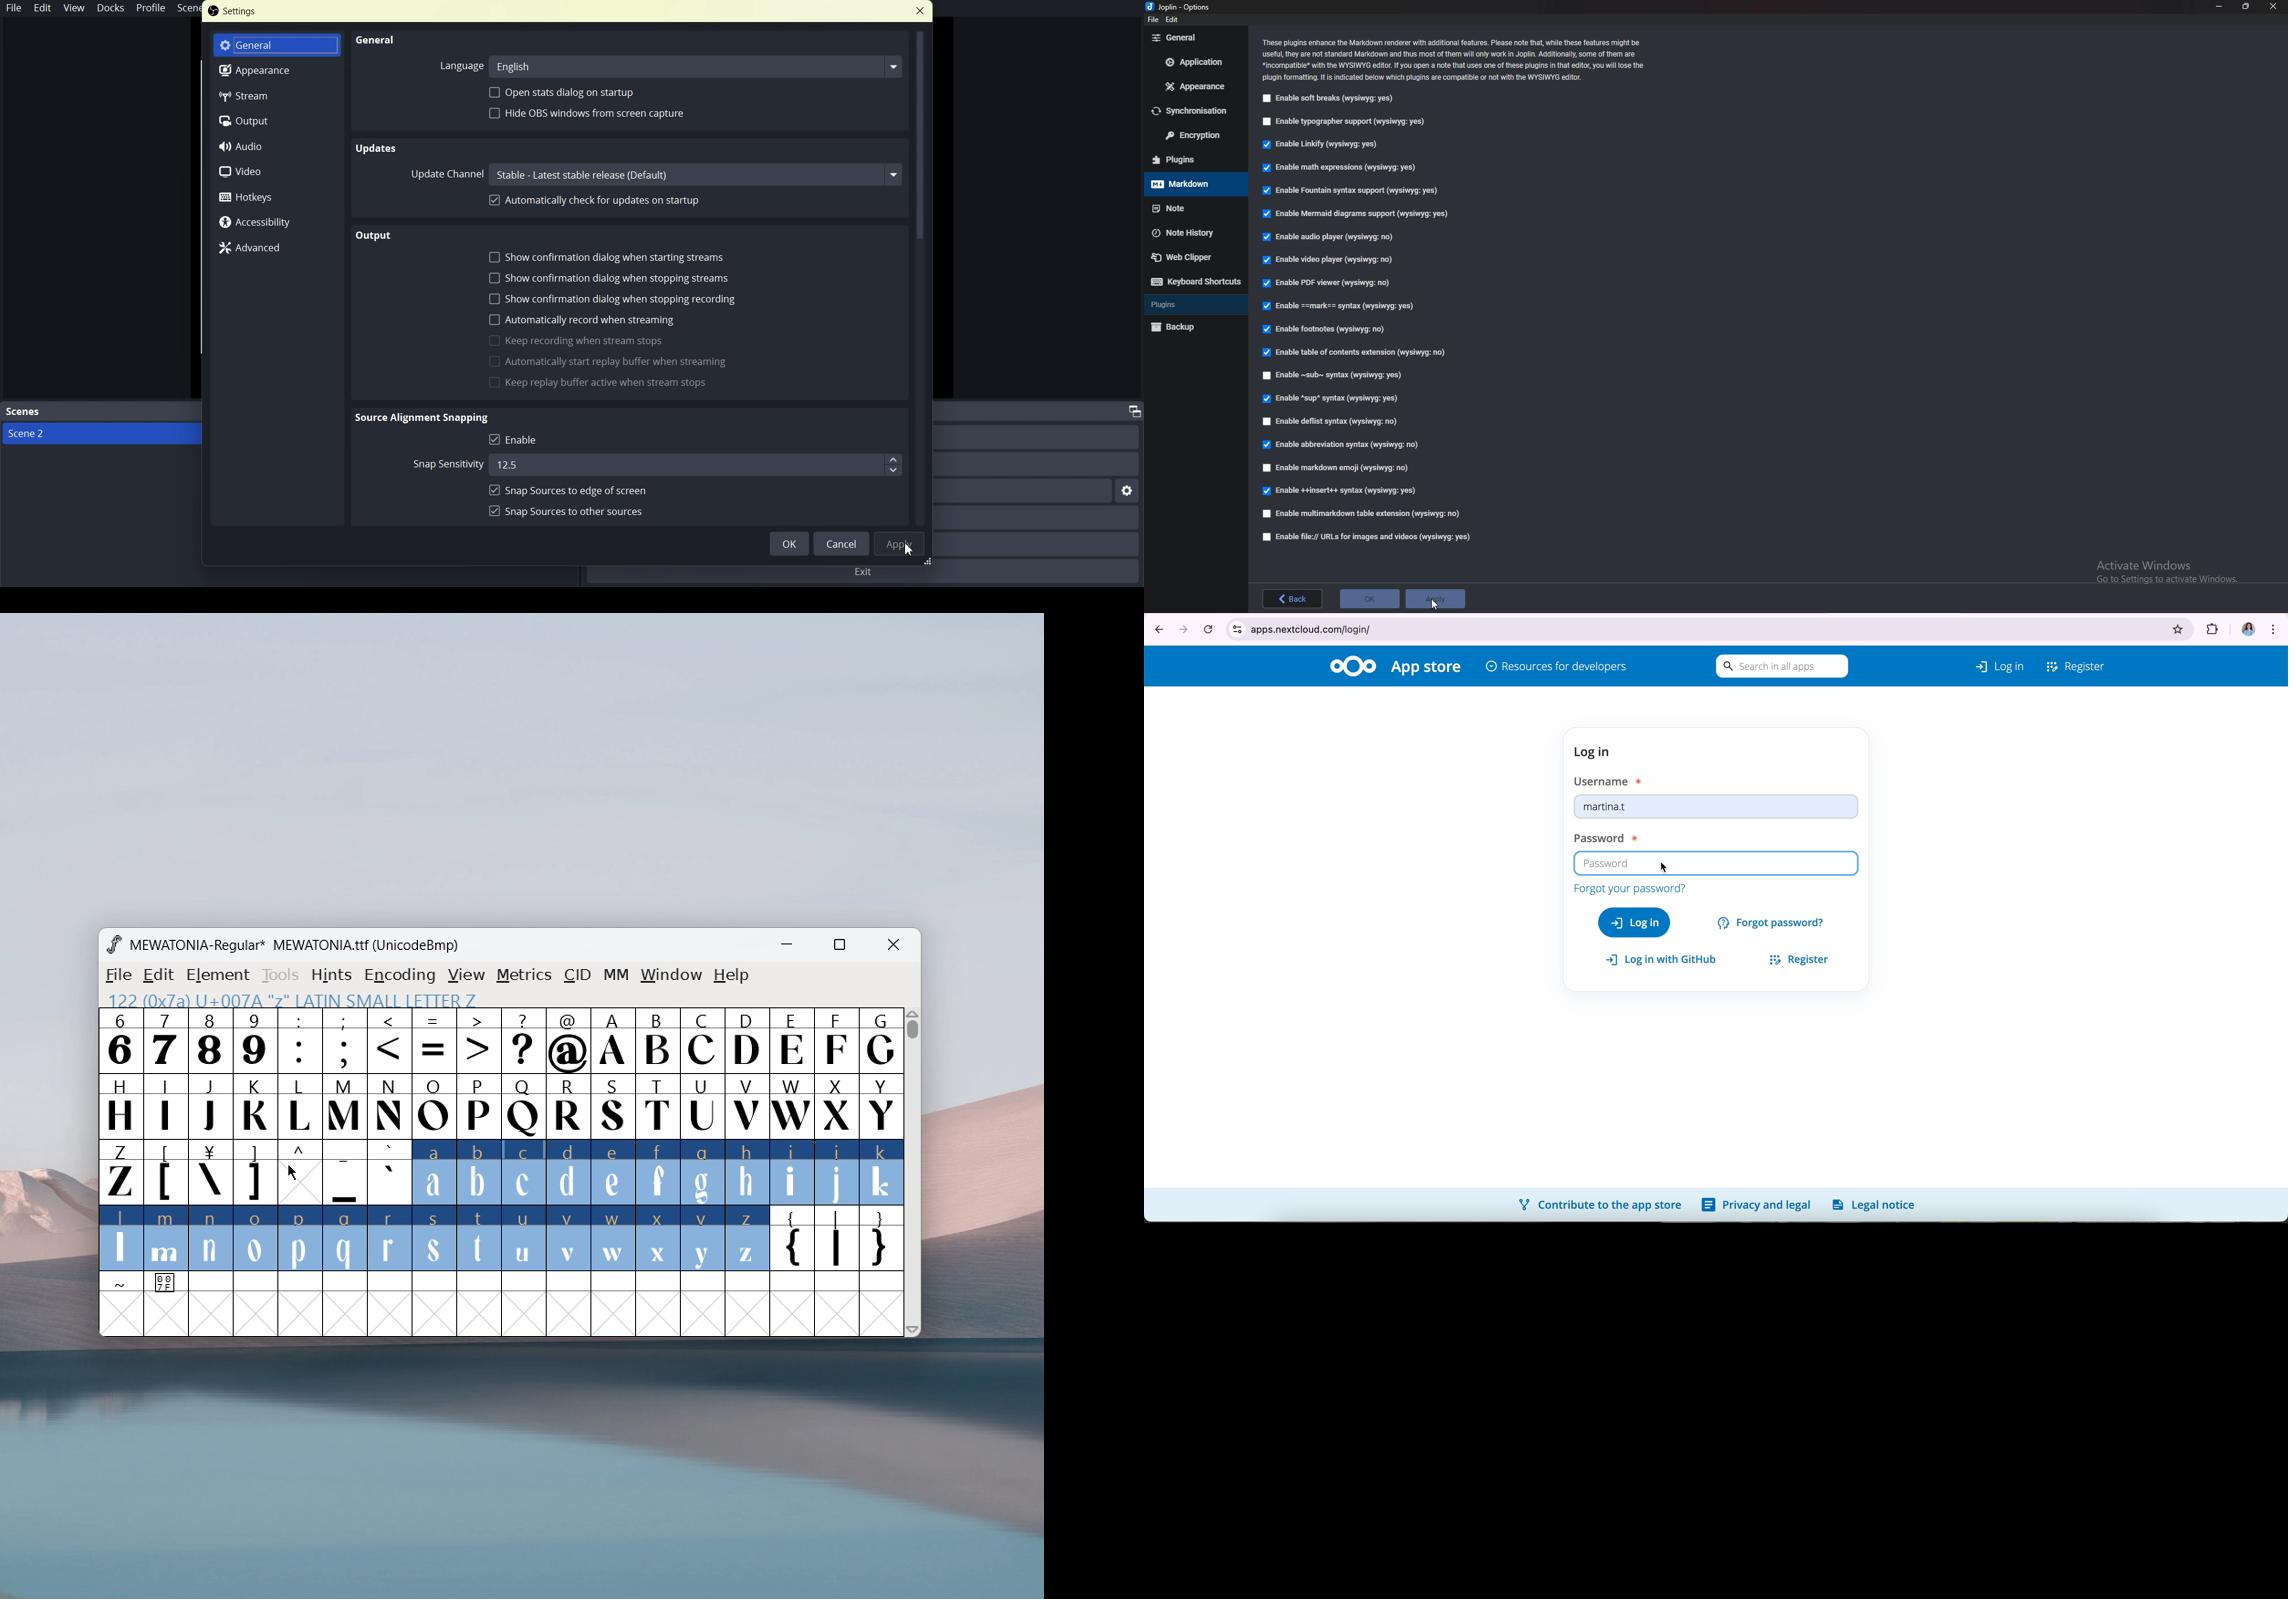  What do you see at coordinates (233, 11) in the screenshot?
I see `Text` at bounding box center [233, 11].